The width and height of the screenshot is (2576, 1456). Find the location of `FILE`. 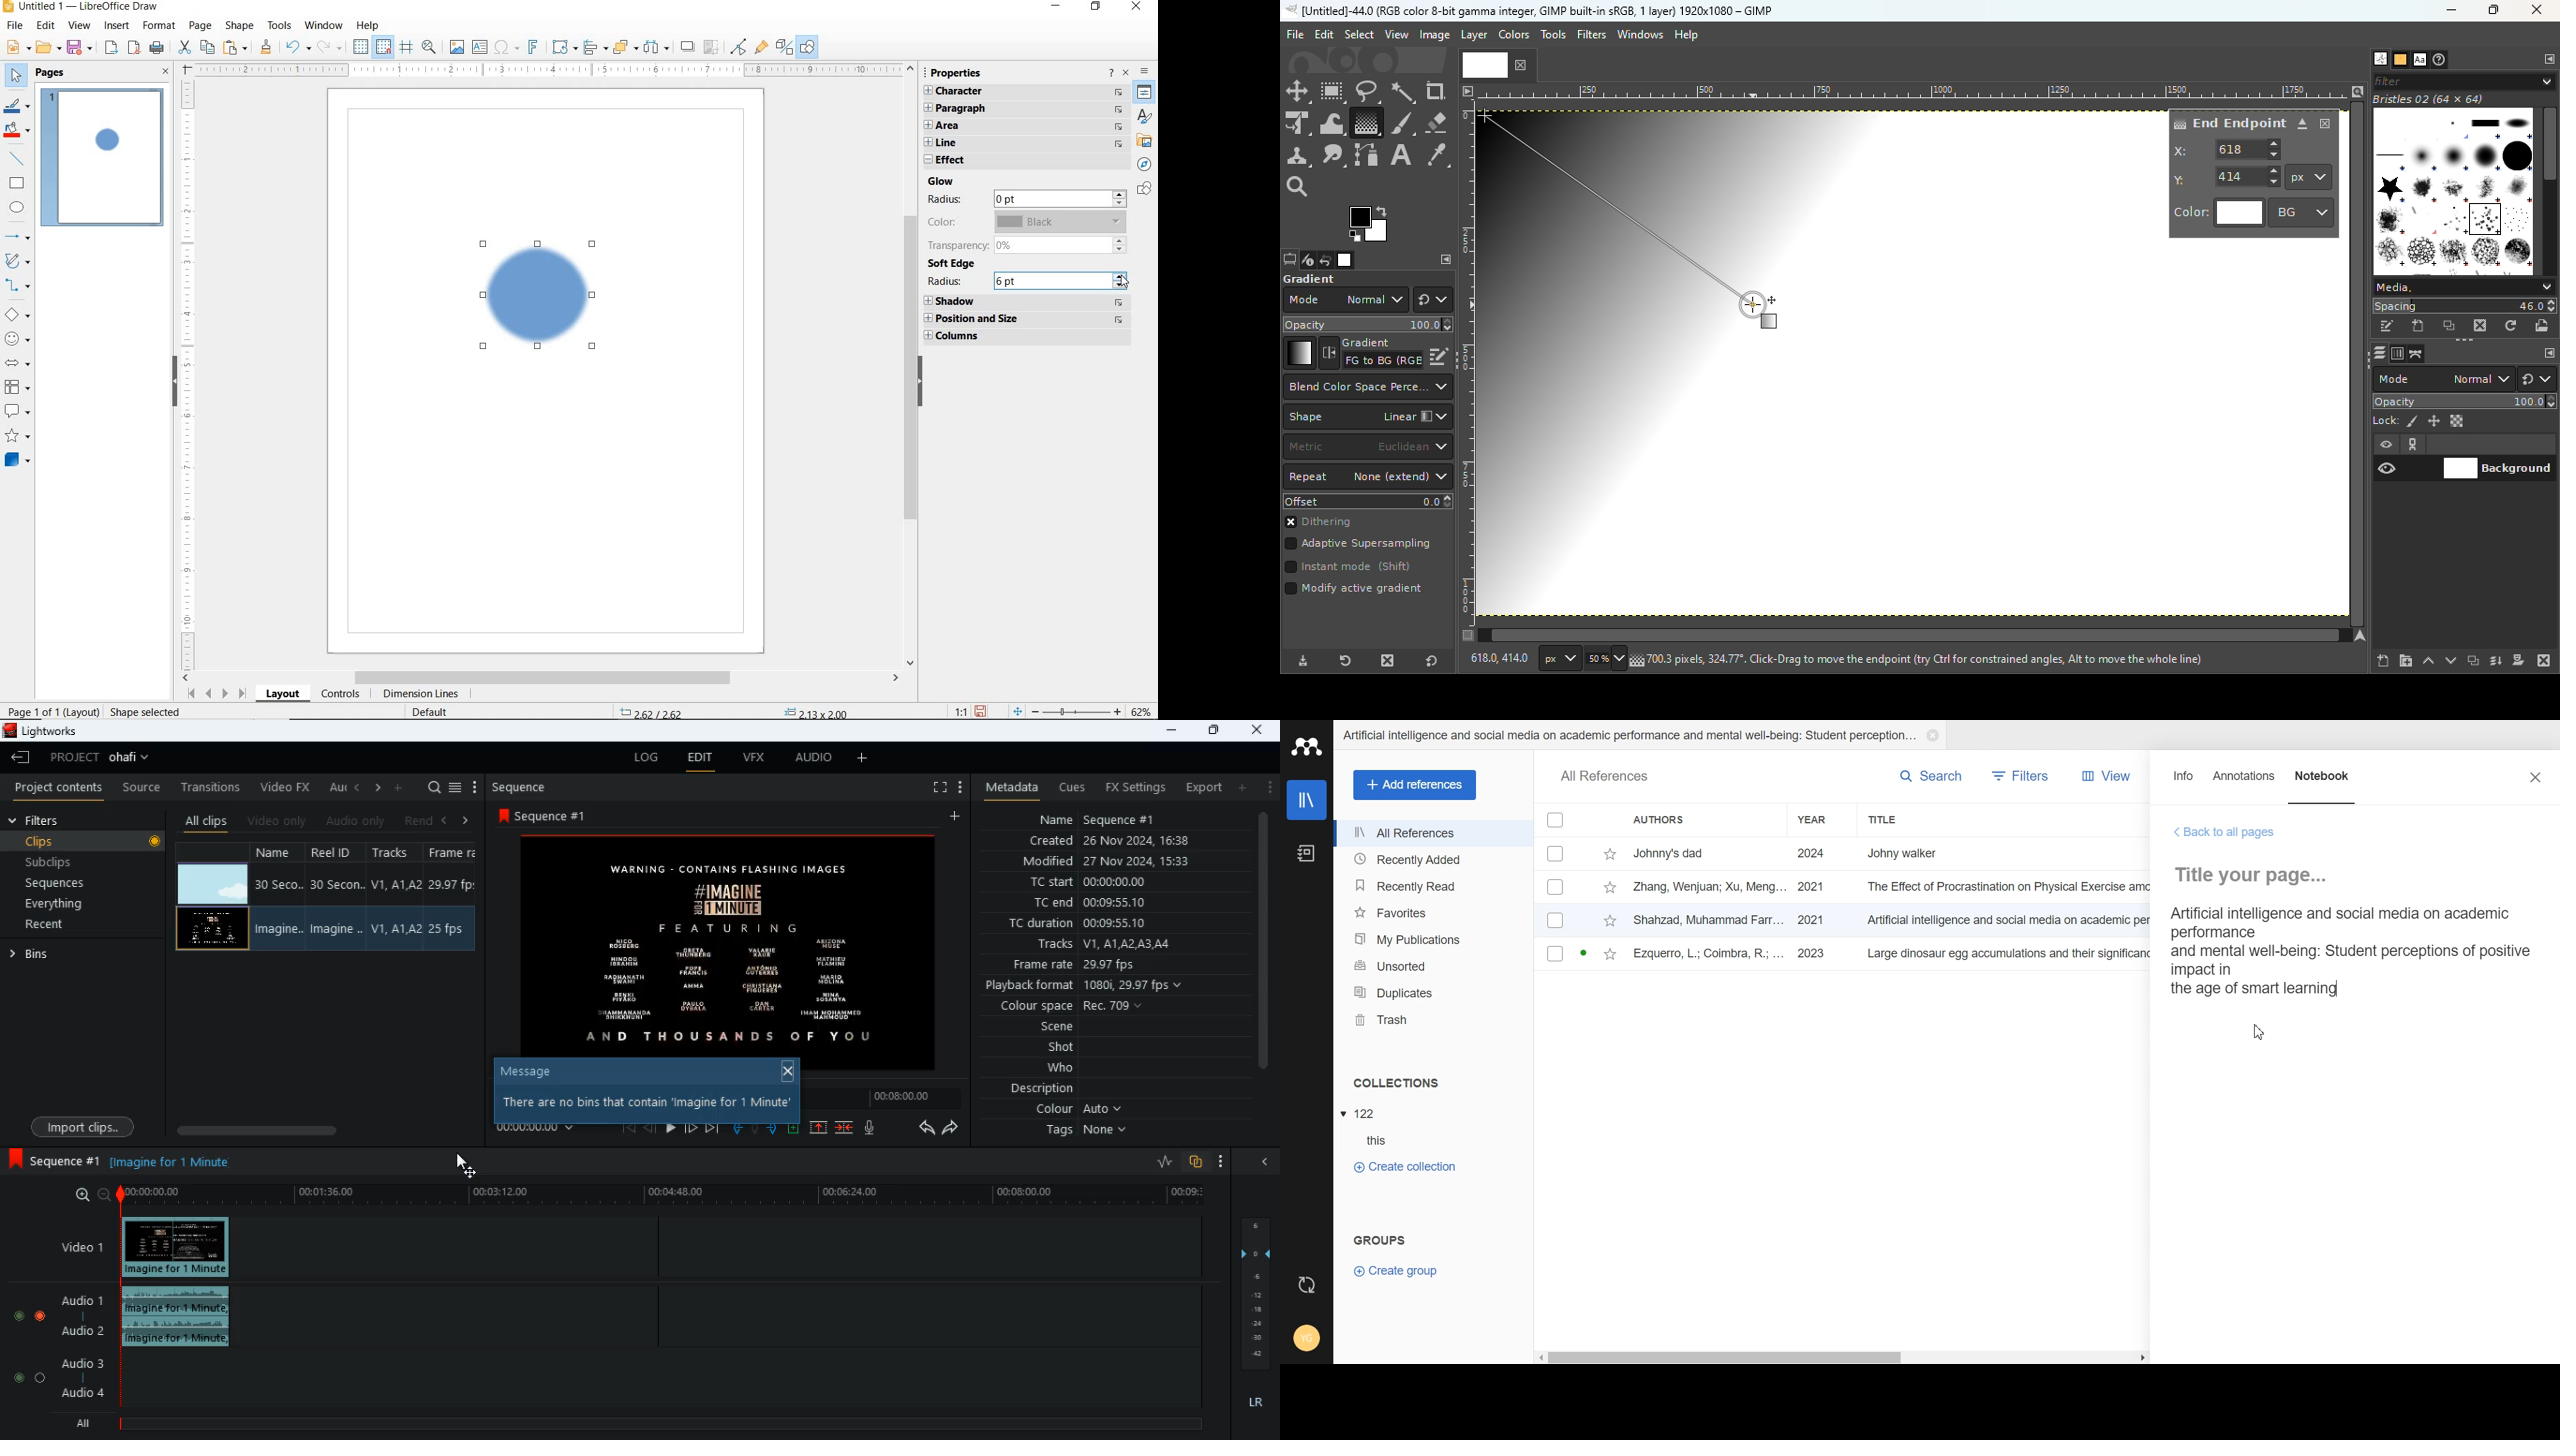

FILE is located at coordinates (17, 26).